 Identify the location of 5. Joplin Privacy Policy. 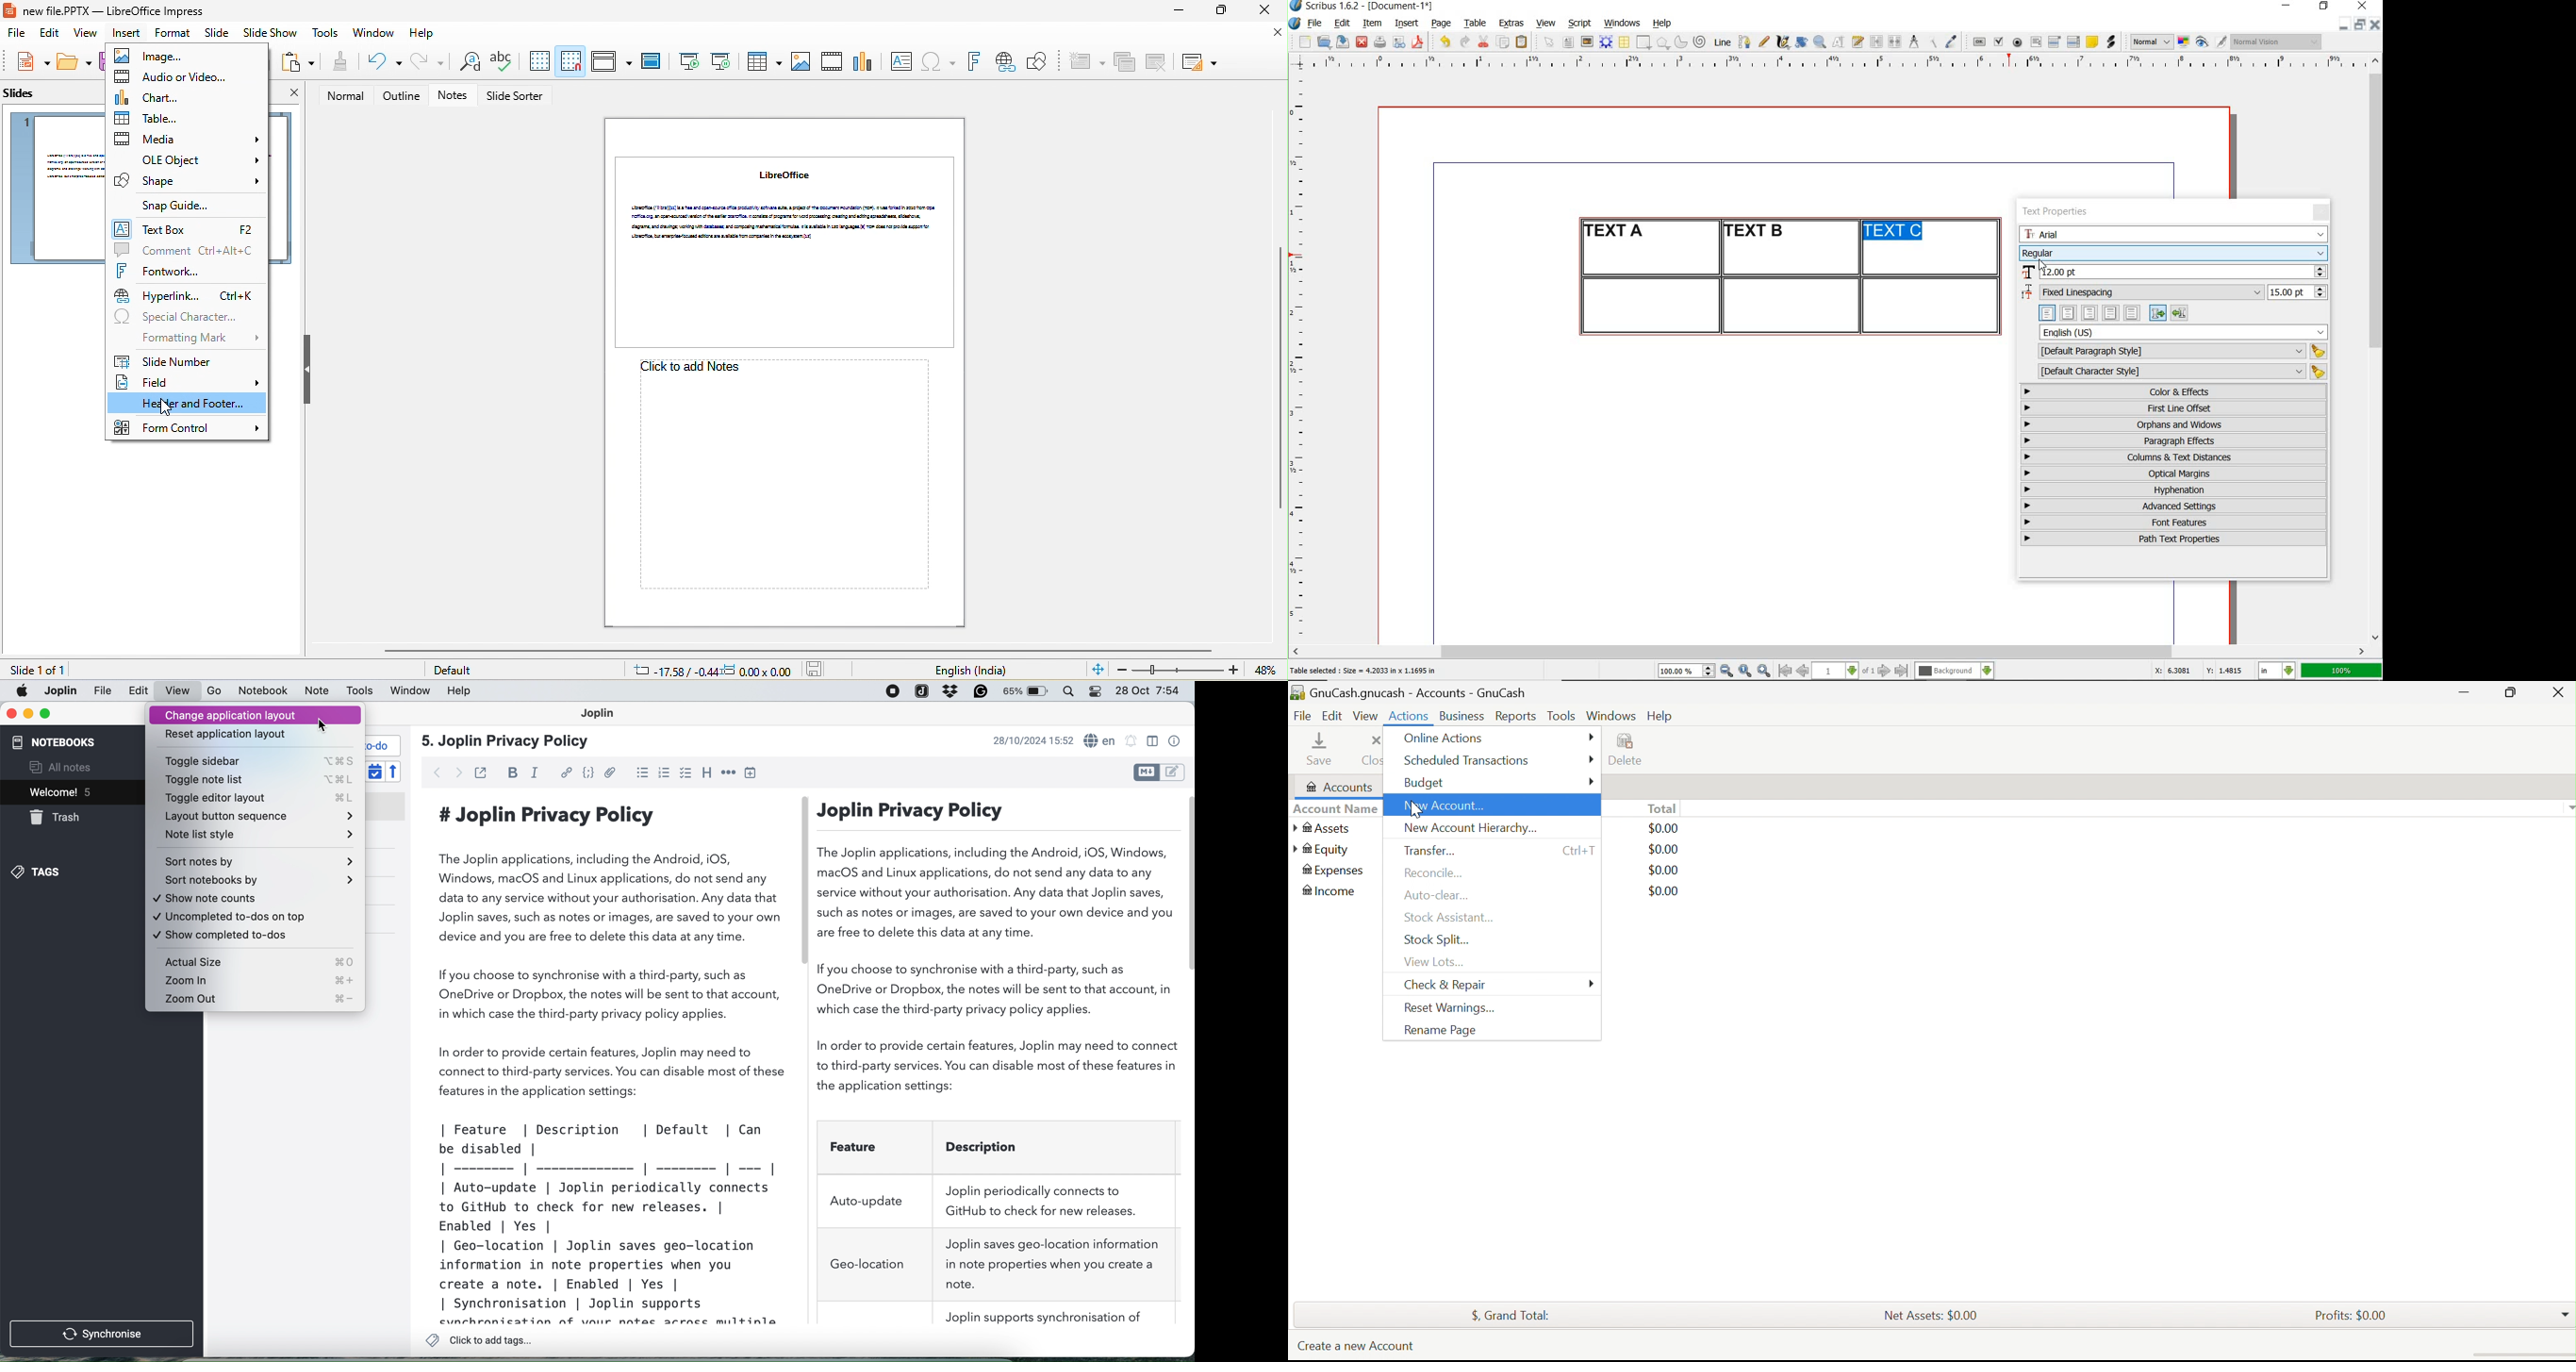
(508, 742).